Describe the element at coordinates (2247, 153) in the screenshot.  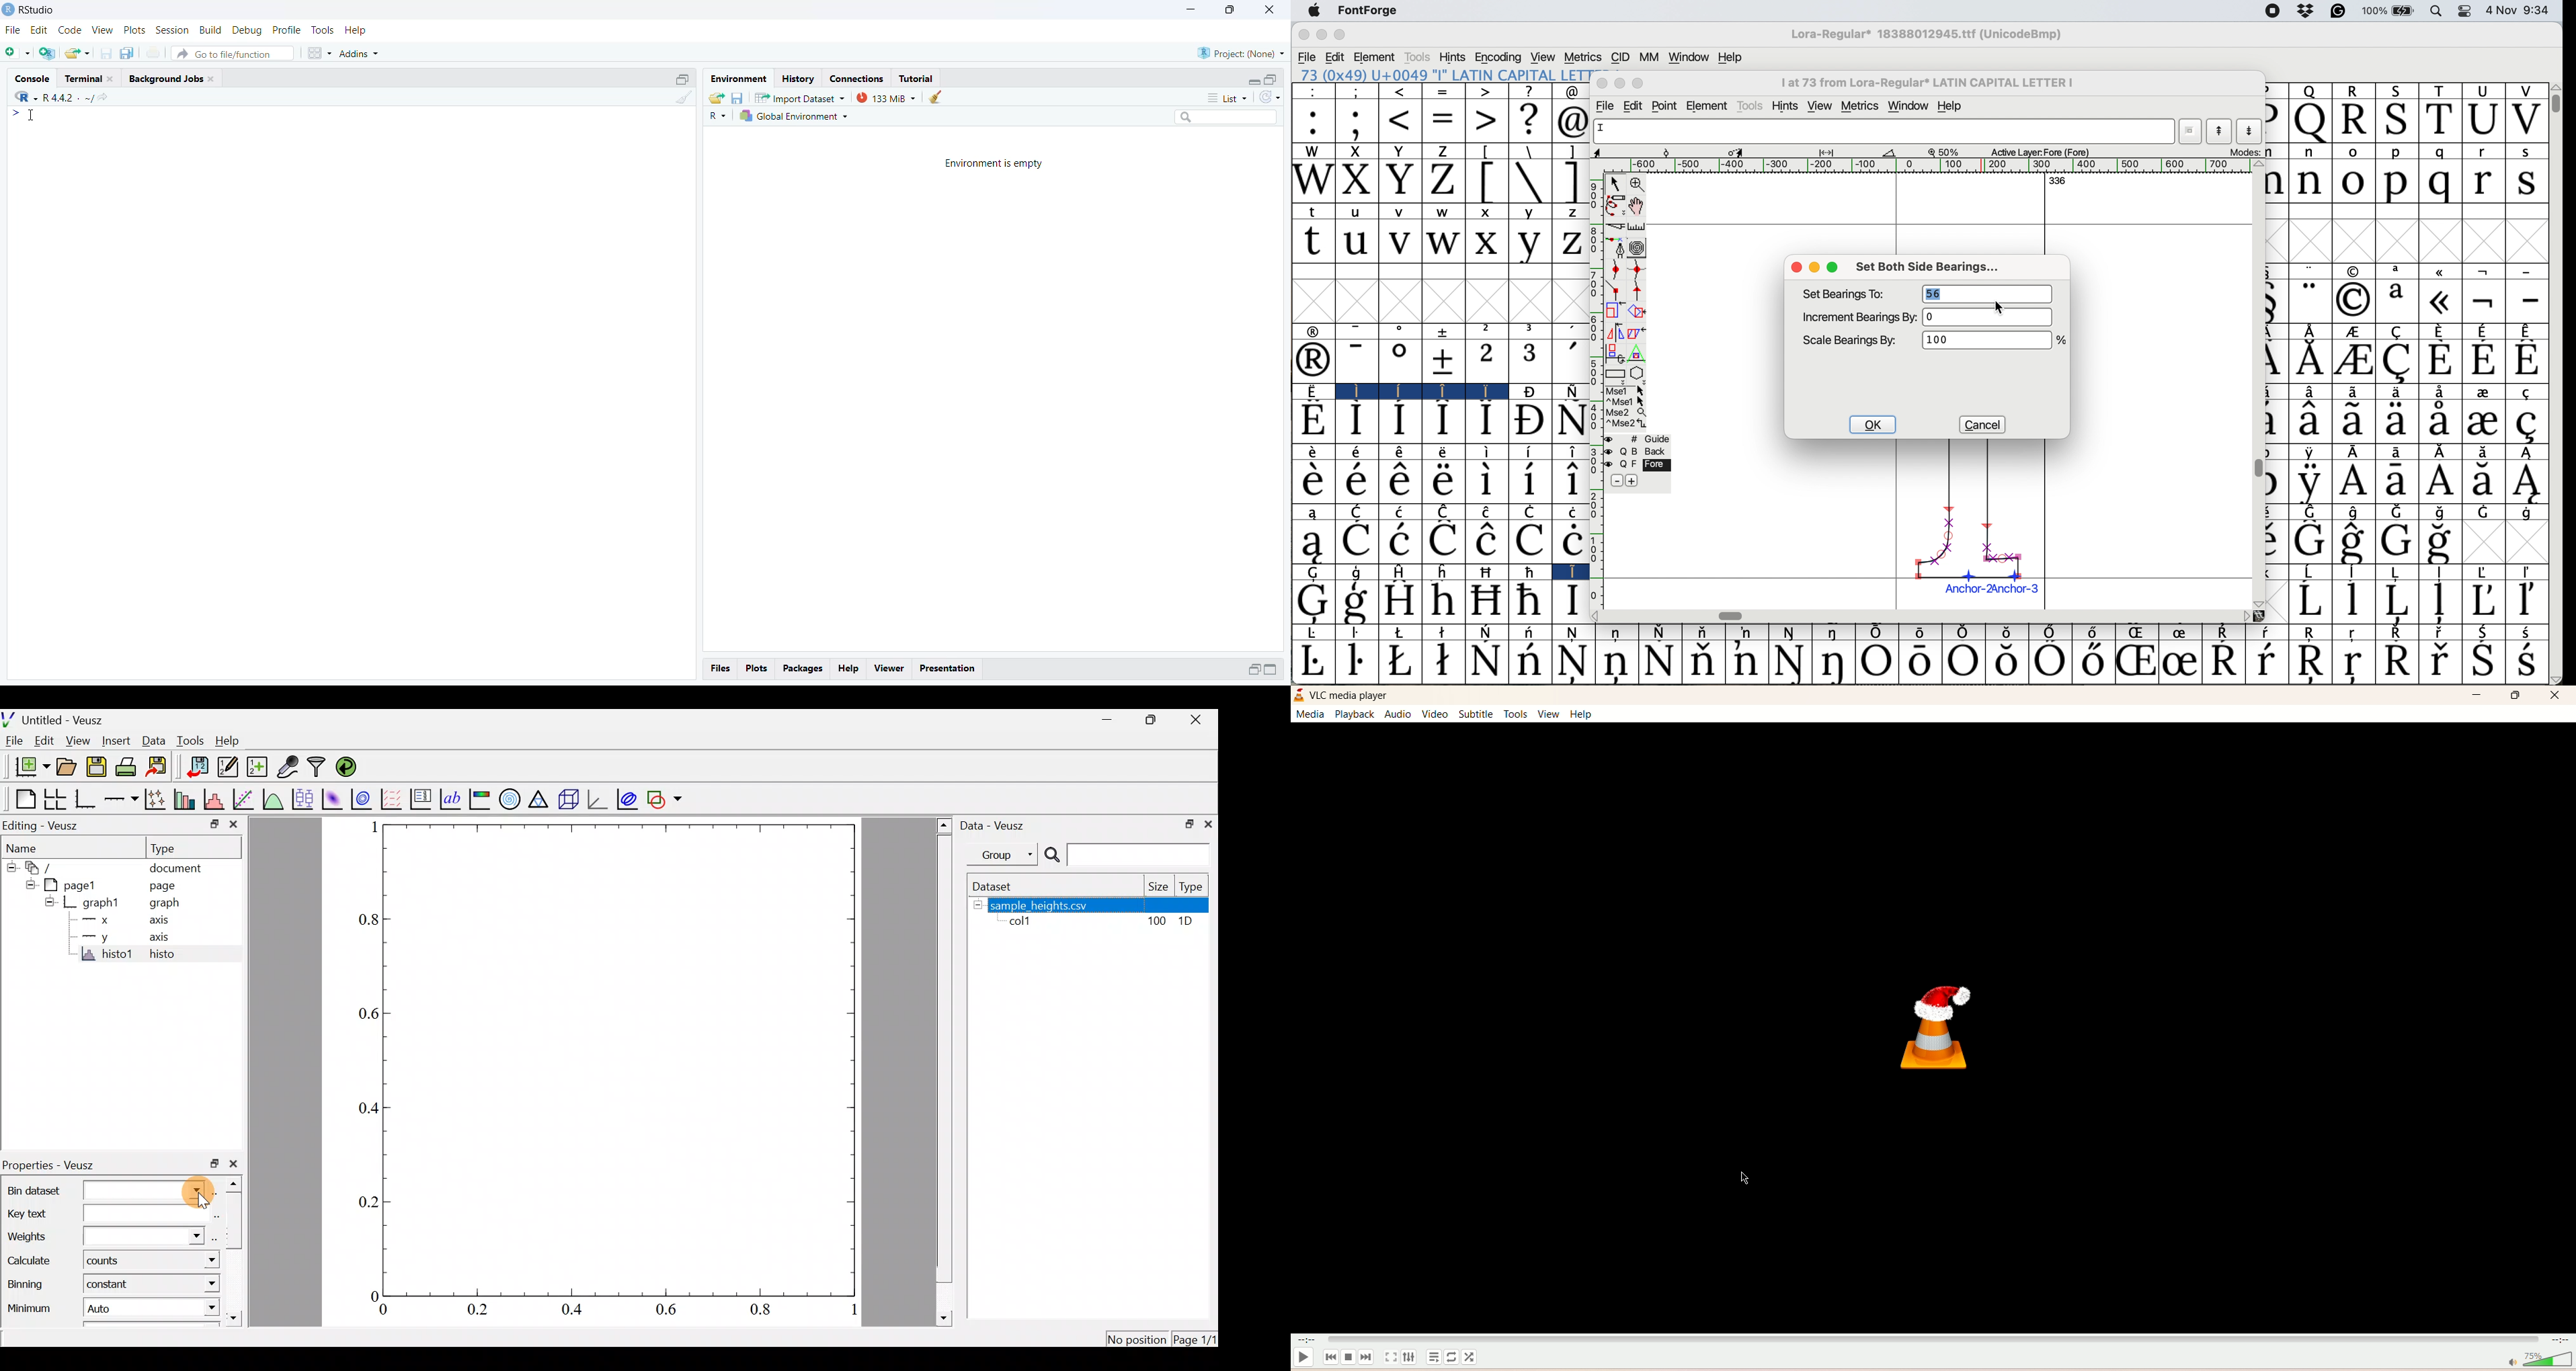
I see `modes` at that location.